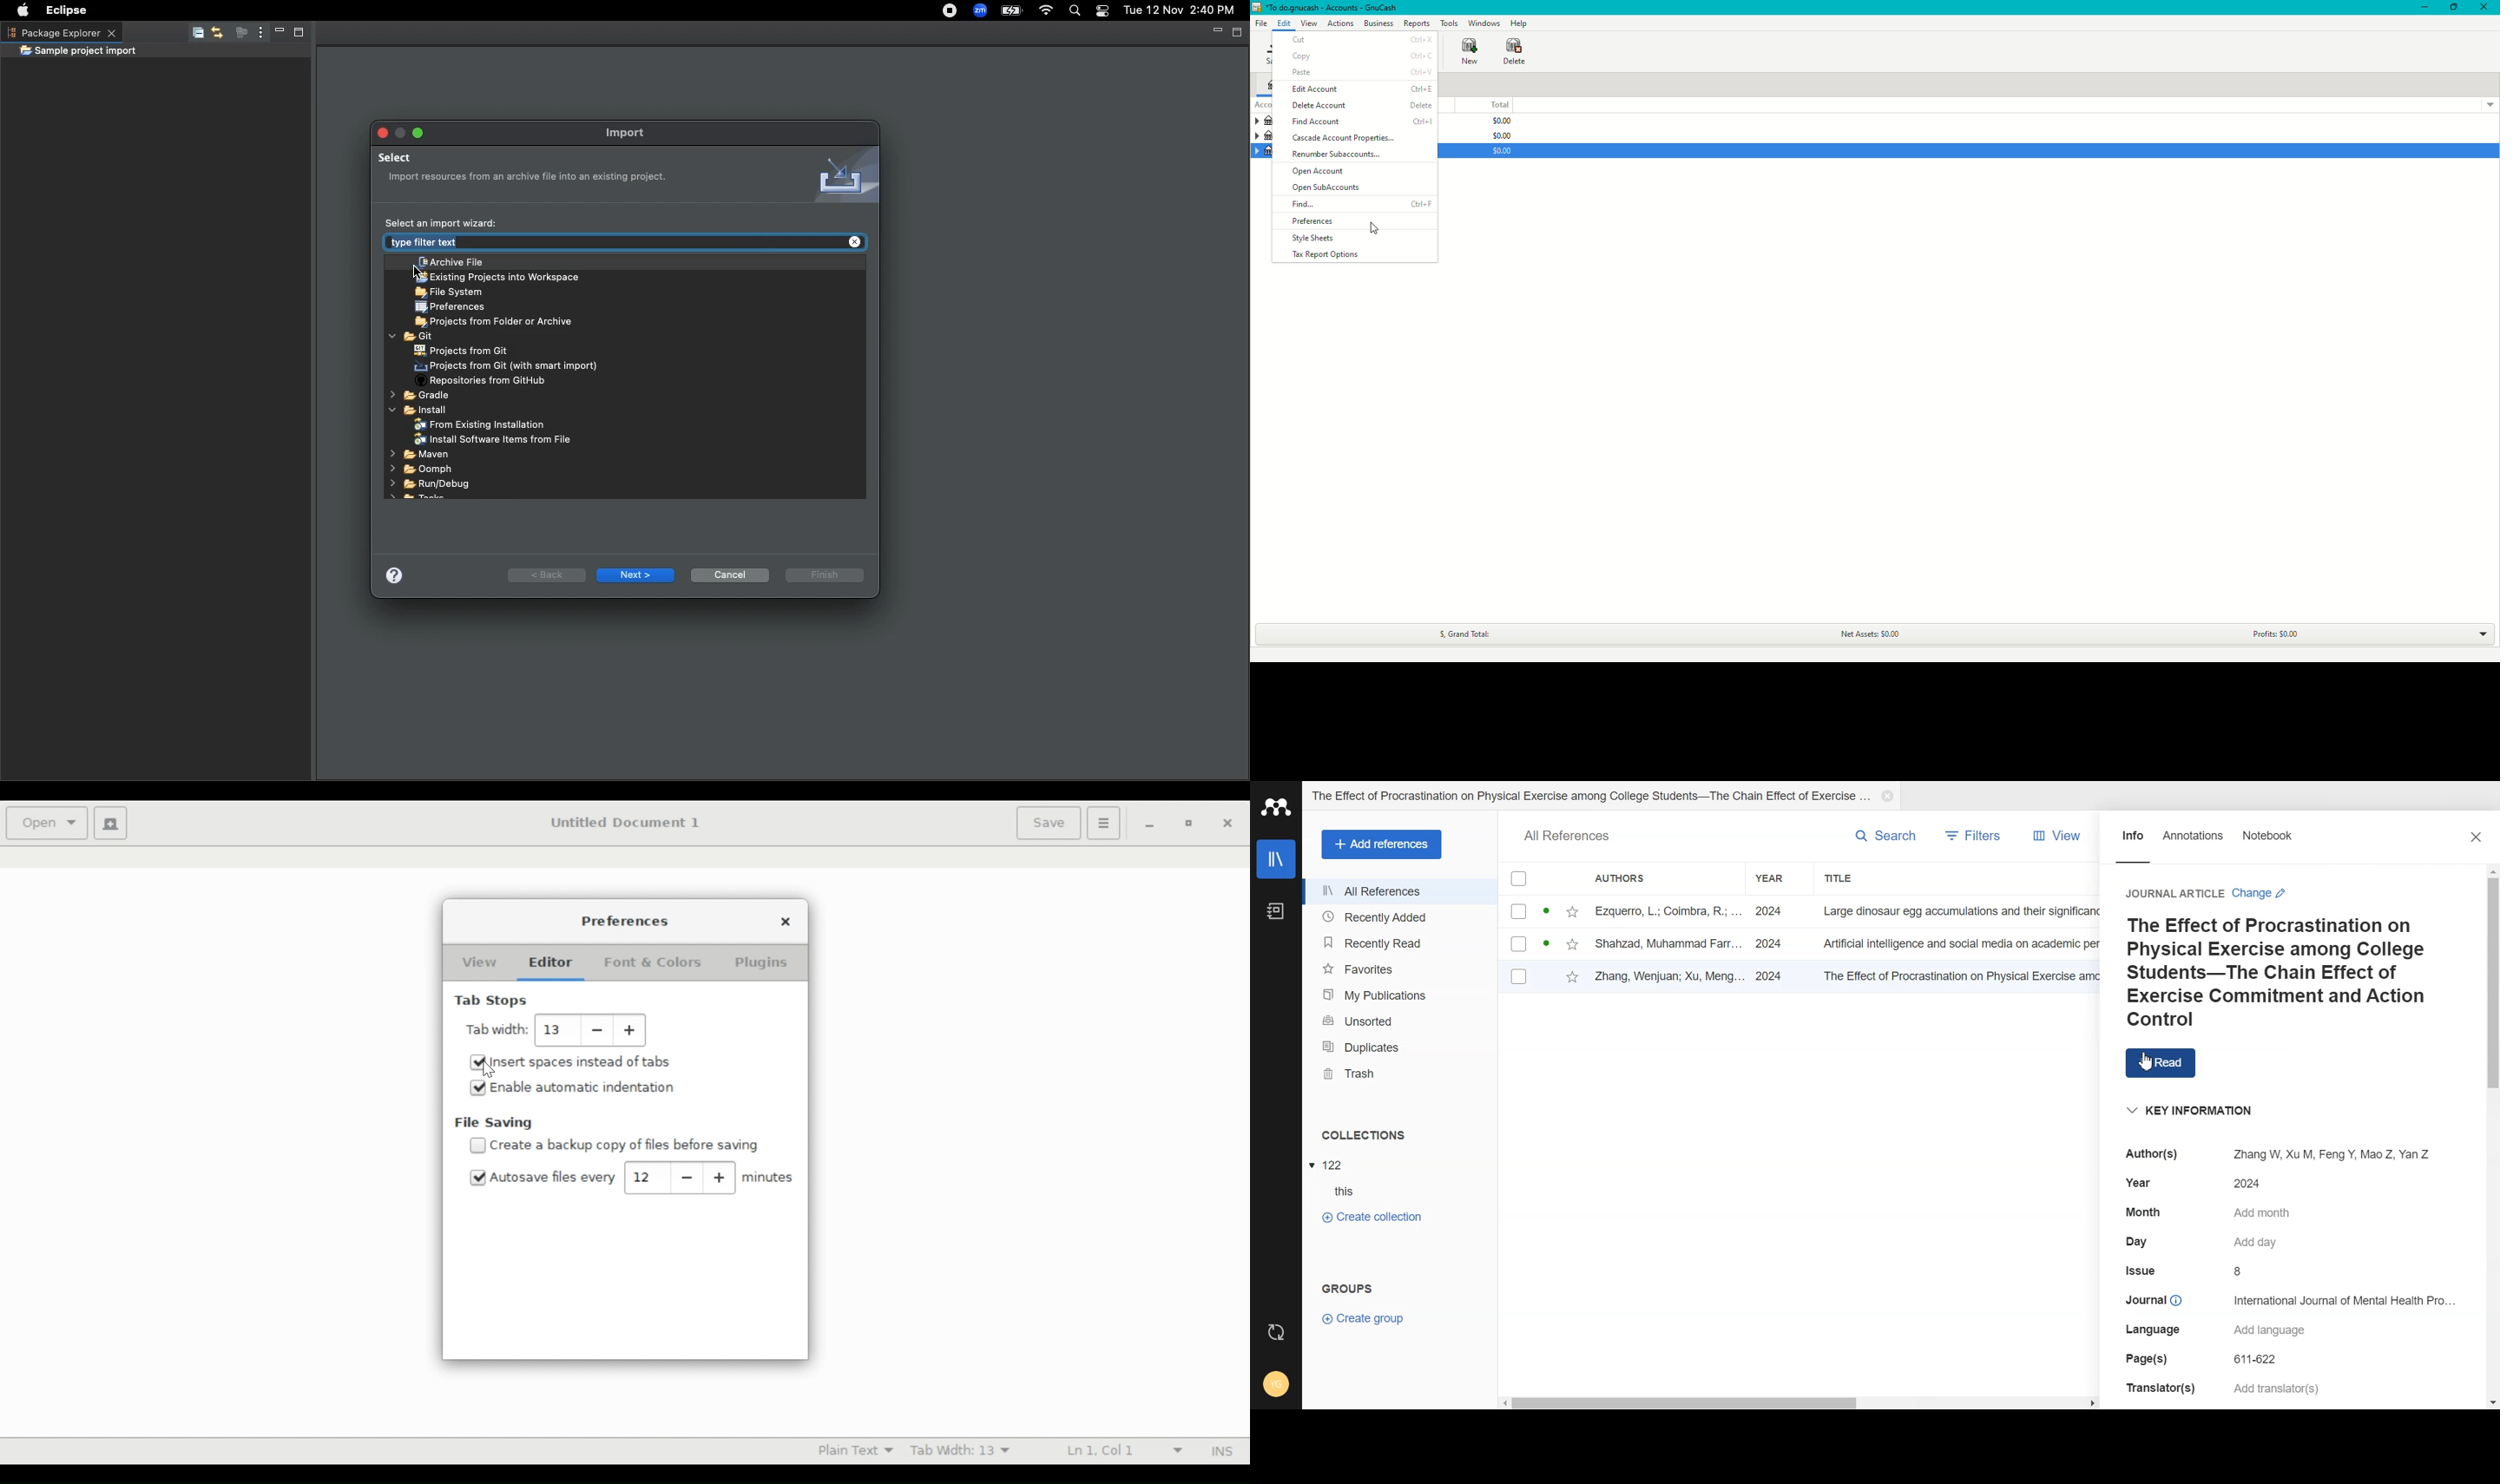  I want to click on Close, so click(2479, 839).